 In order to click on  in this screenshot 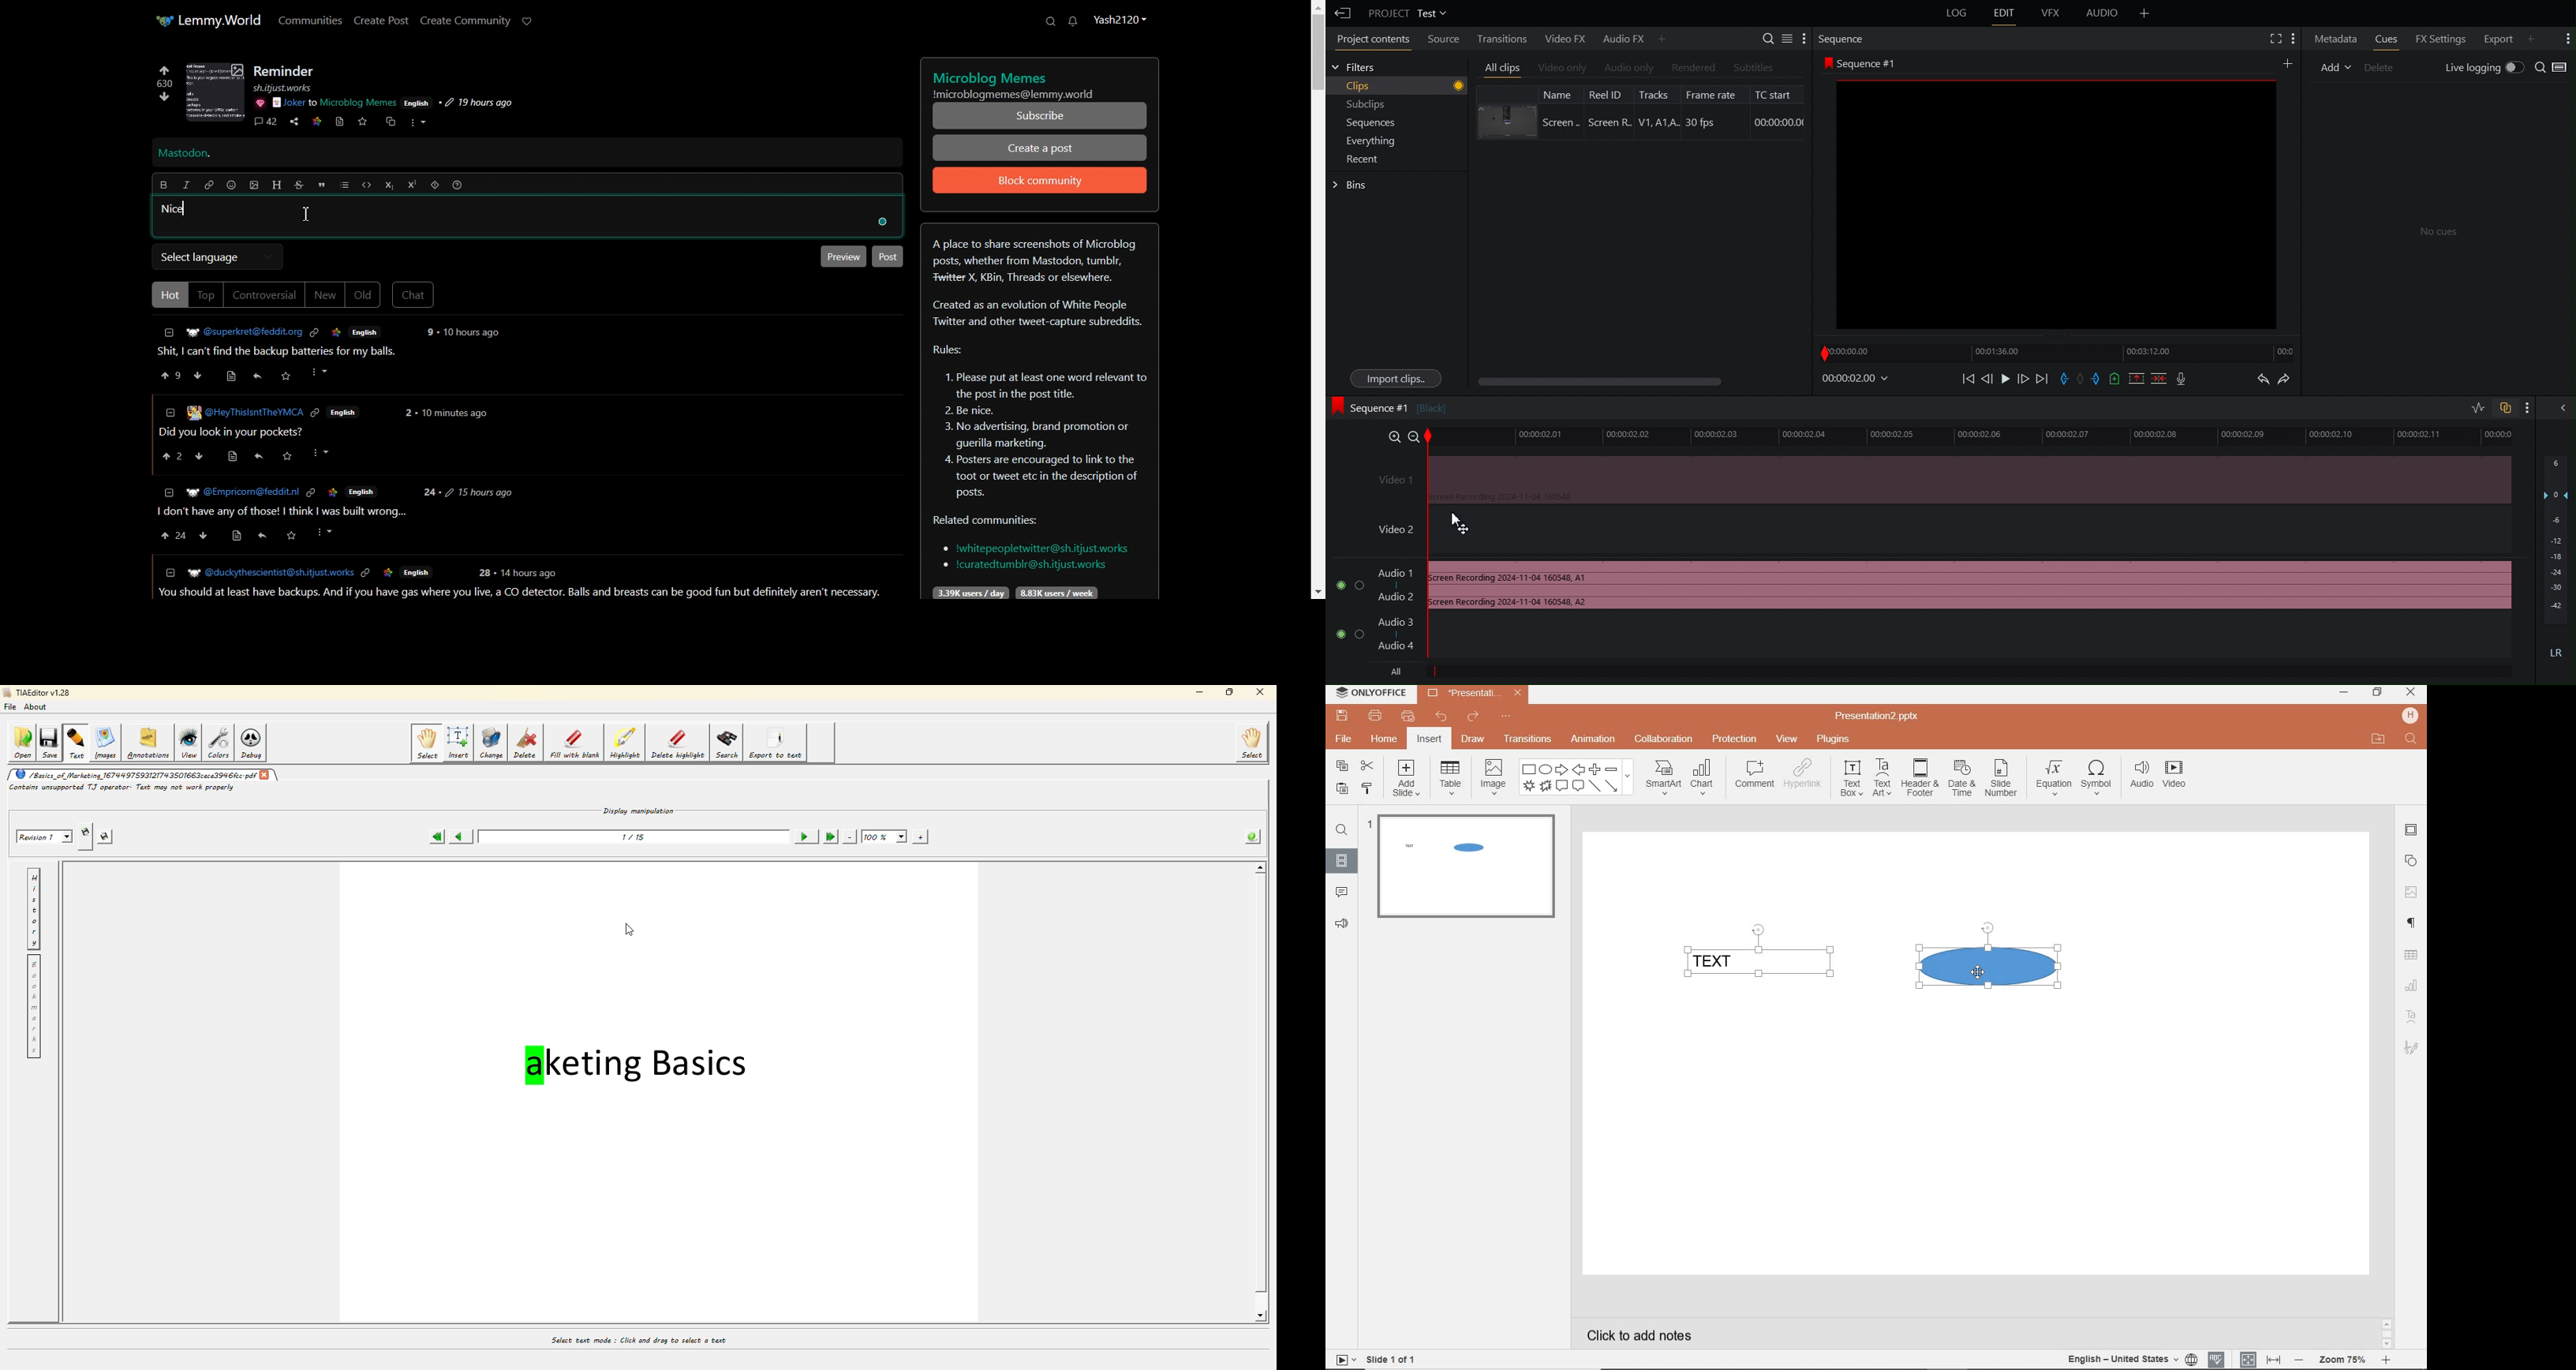, I will do `click(310, 493)`.